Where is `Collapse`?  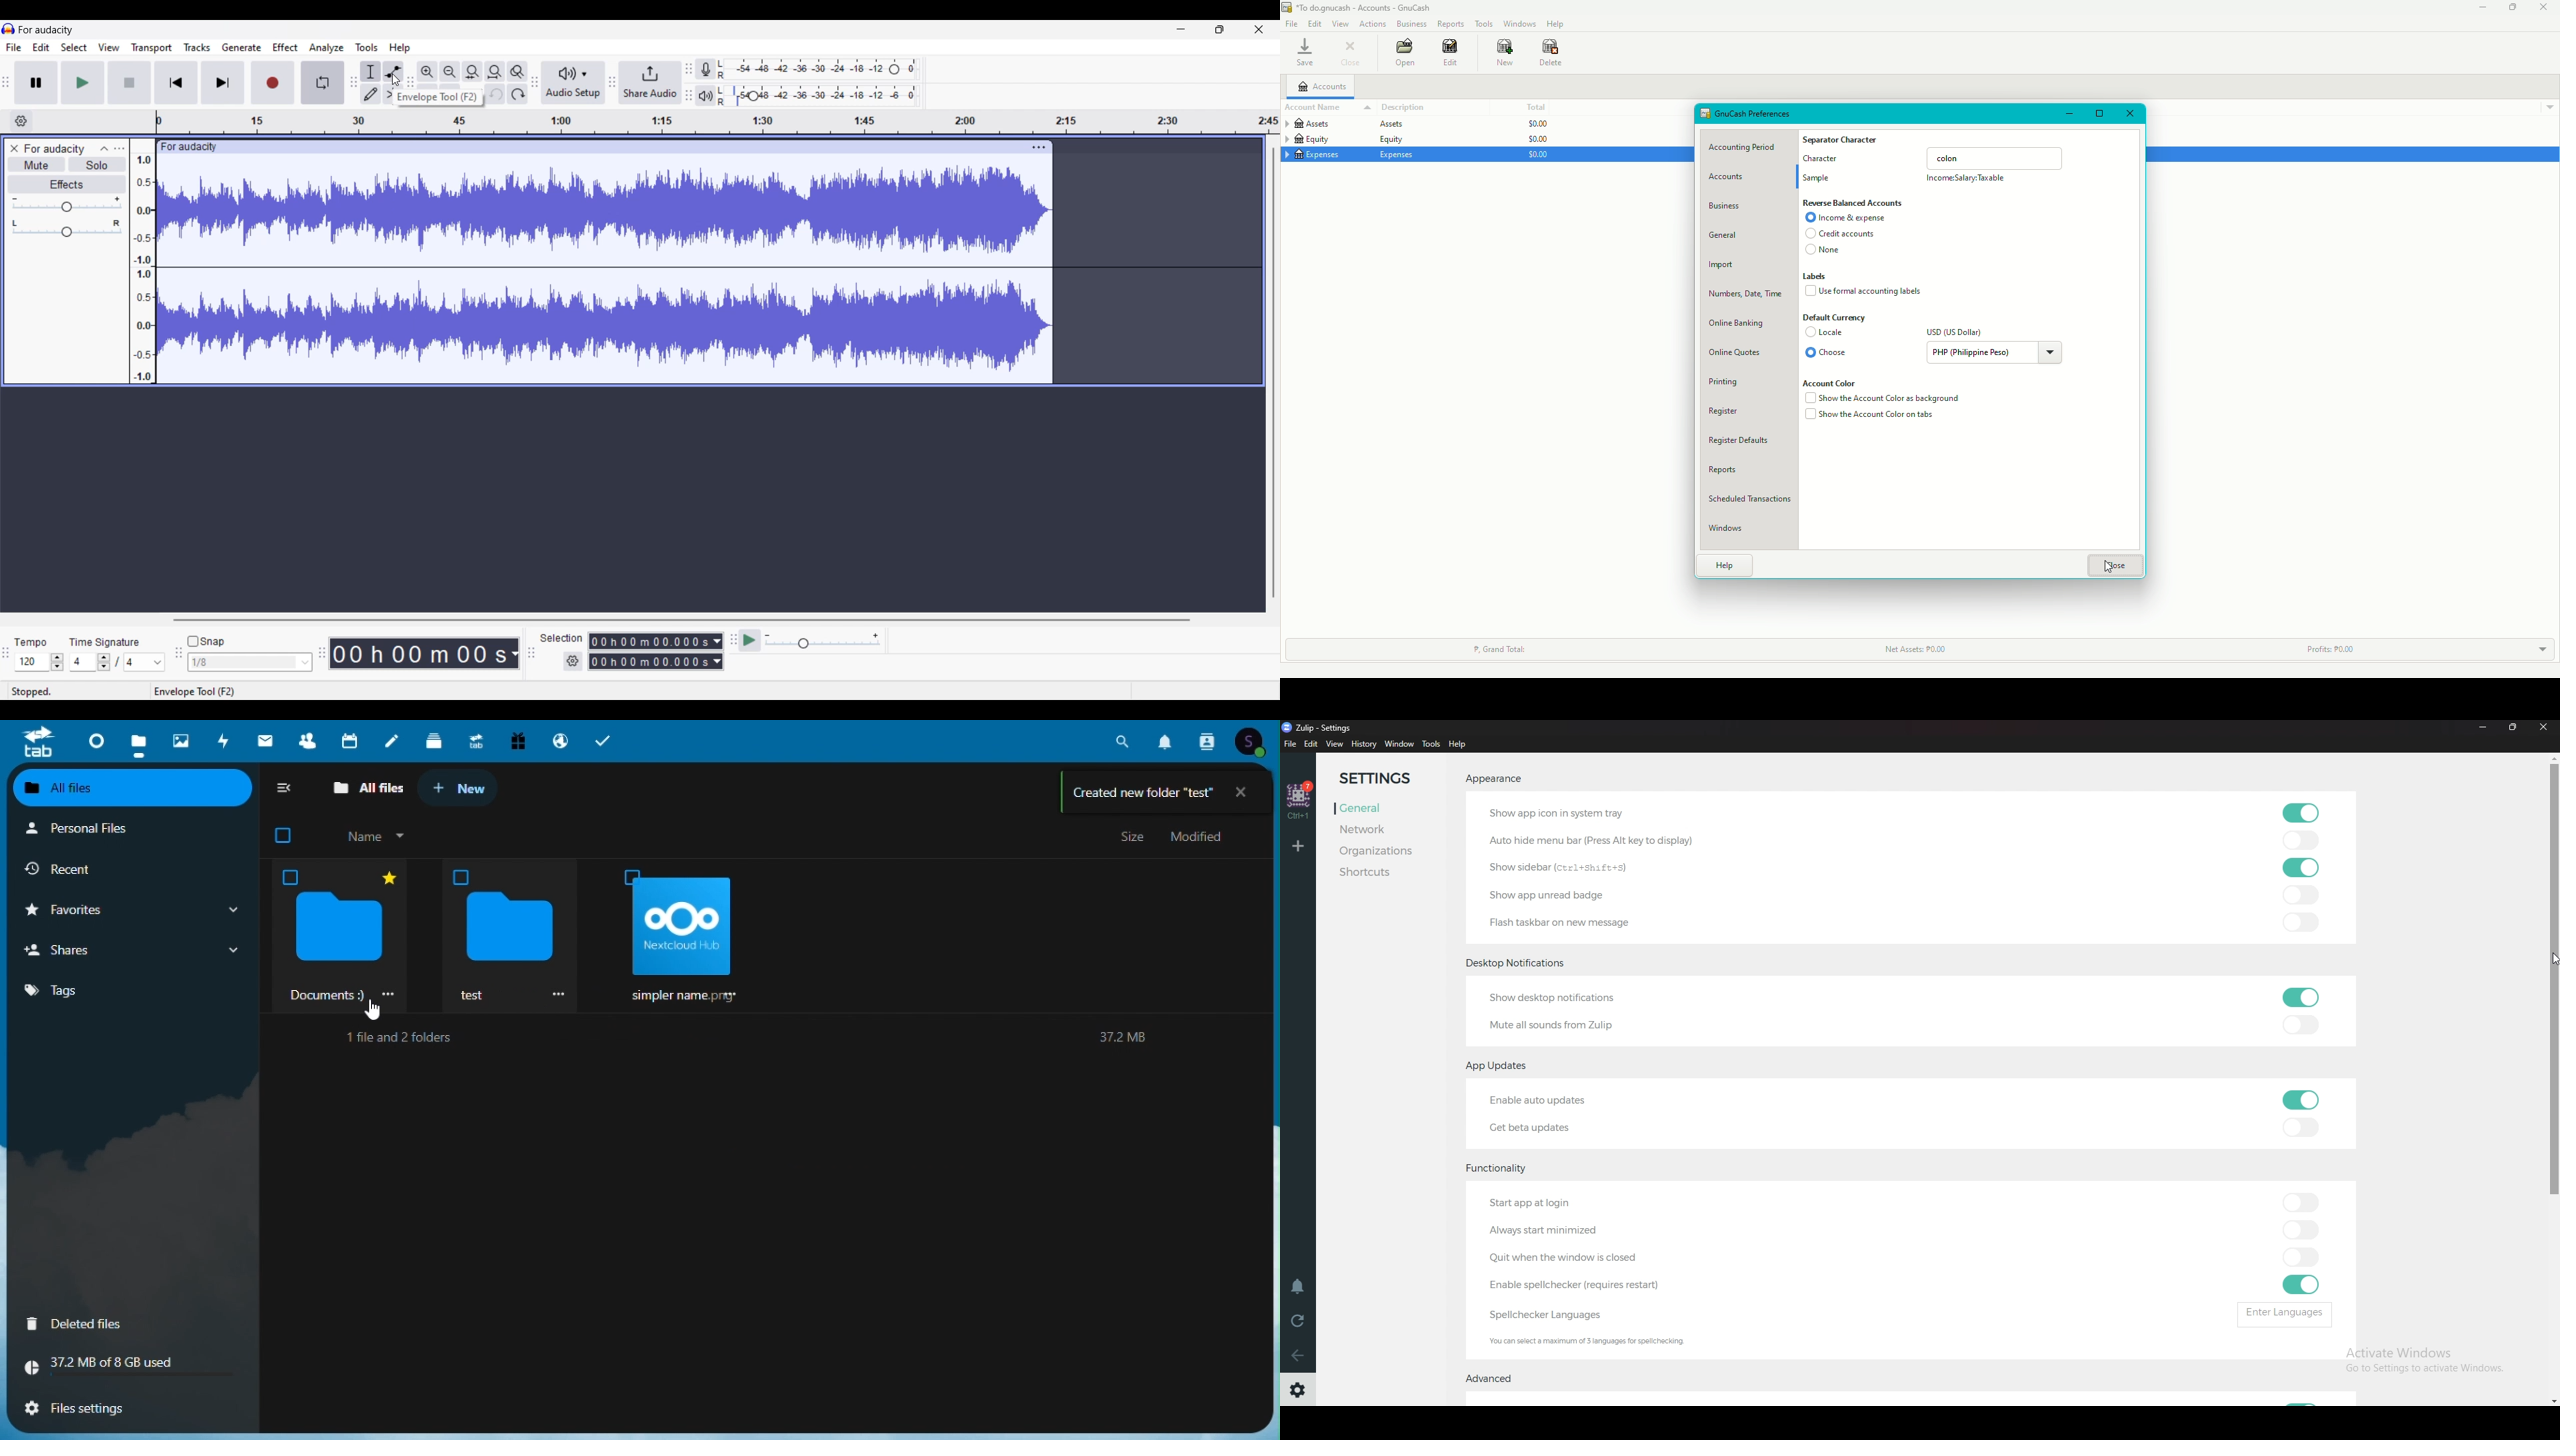 Collapse is located at coordinates (105, 149).